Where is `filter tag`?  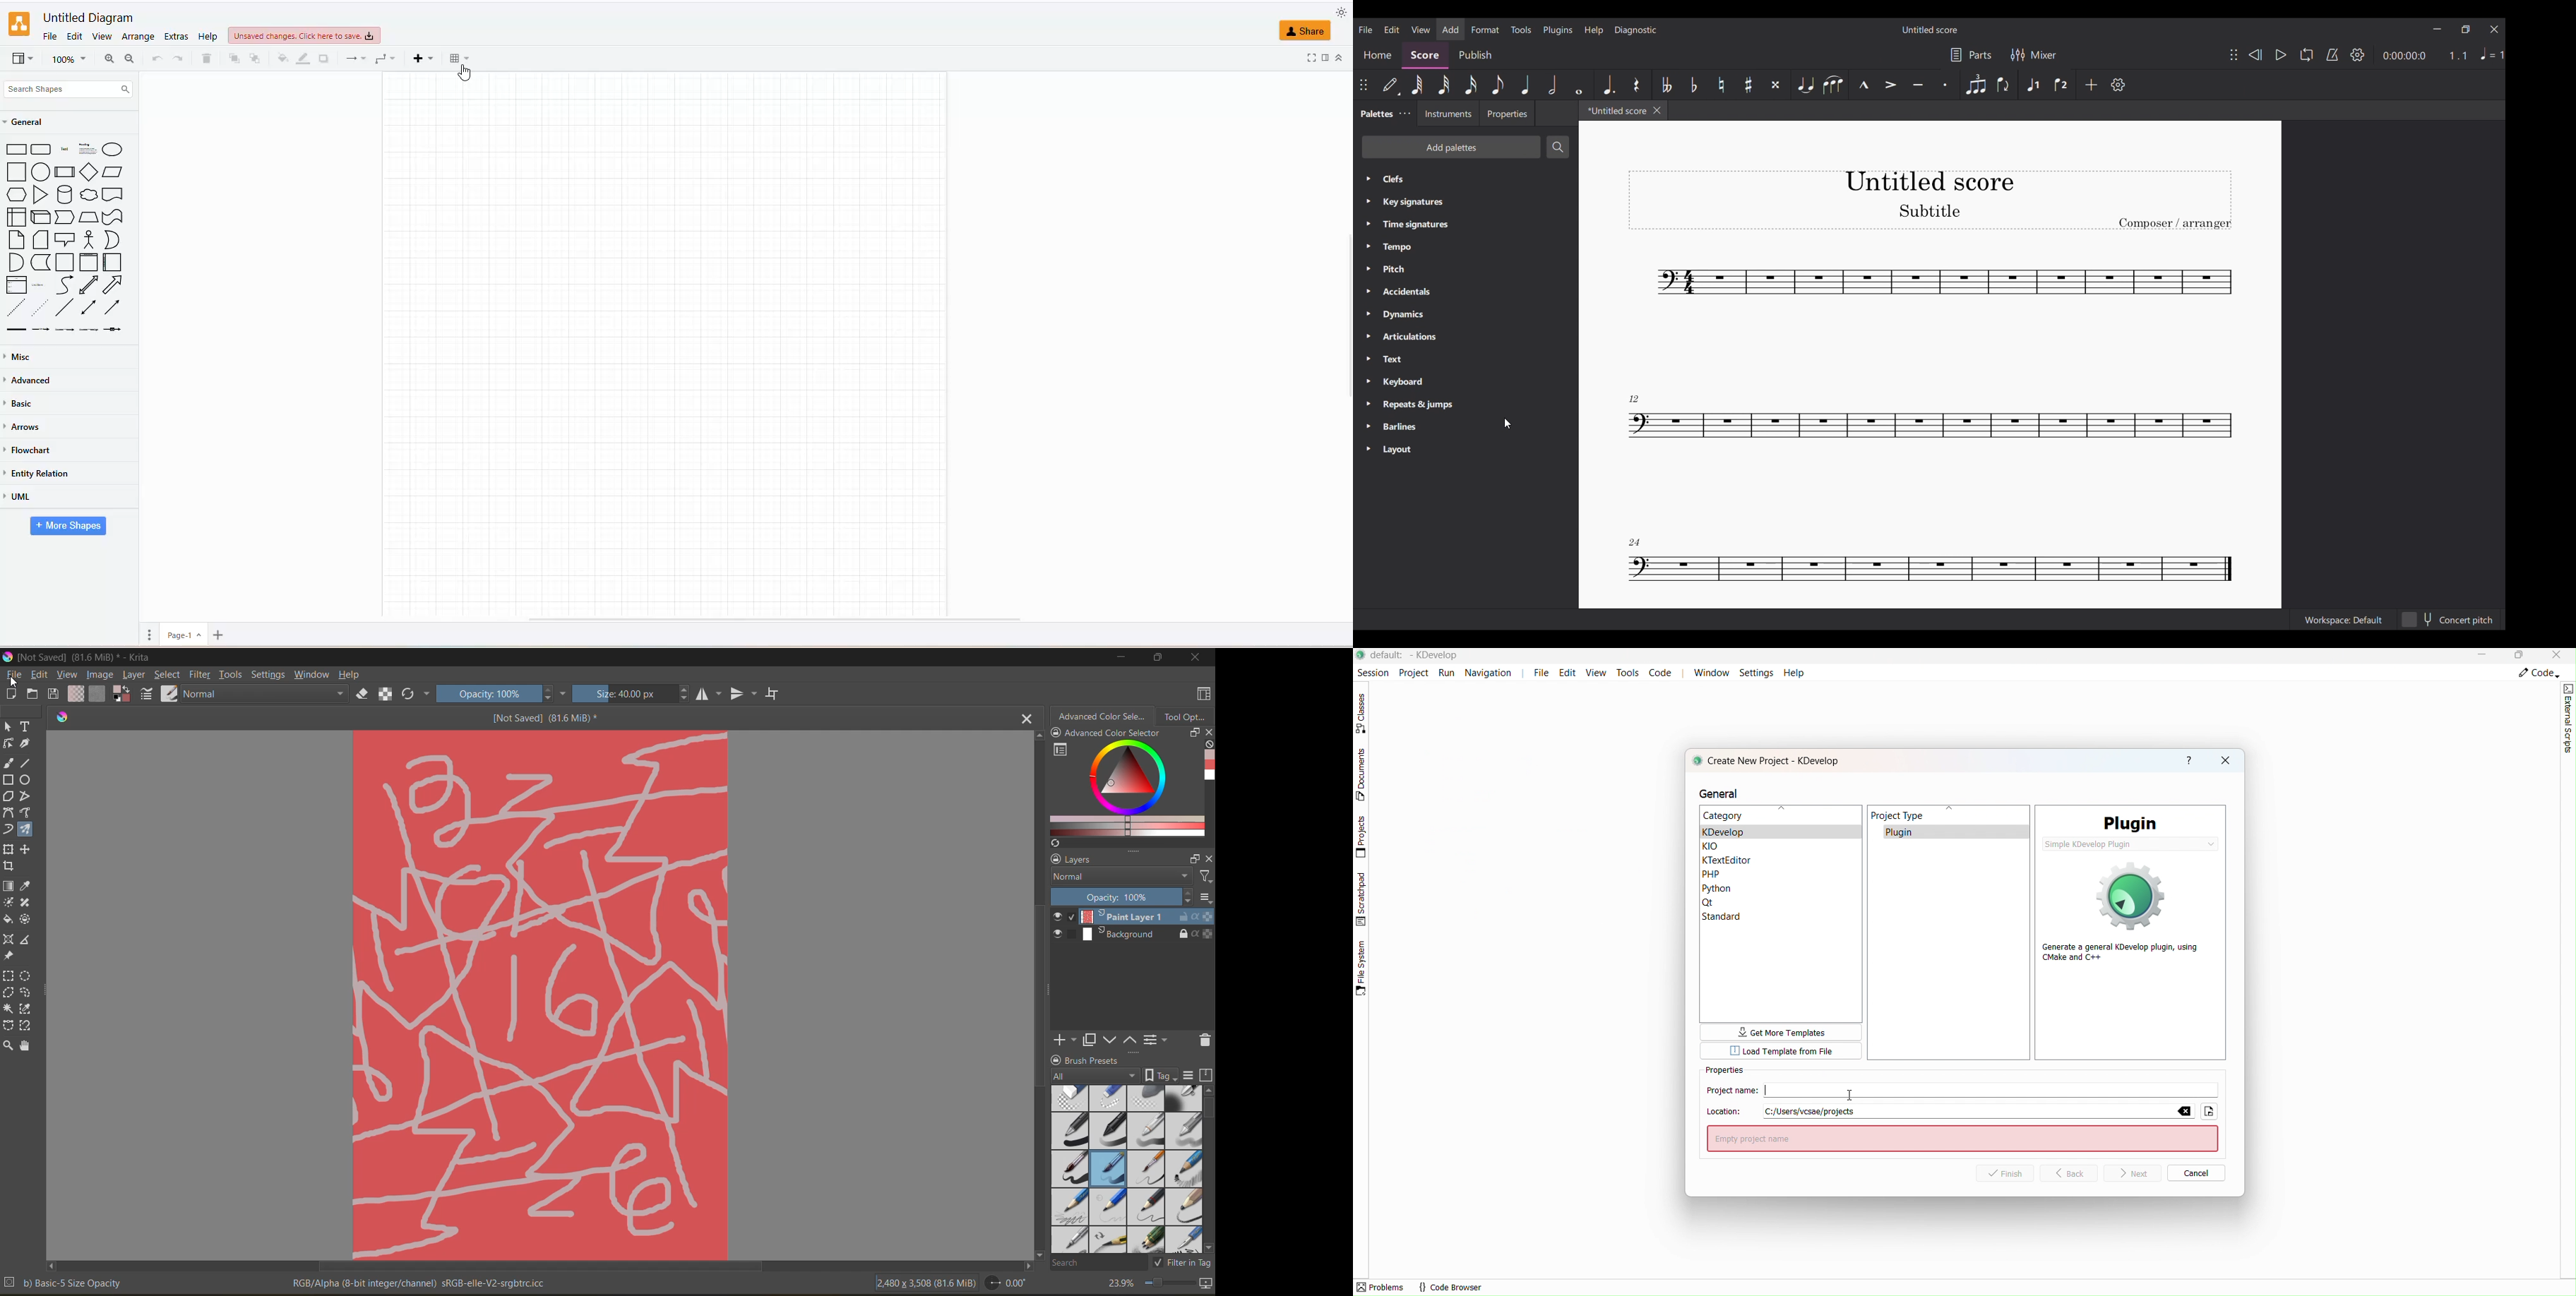 filter tag is located at coordinates (1180, 1262).